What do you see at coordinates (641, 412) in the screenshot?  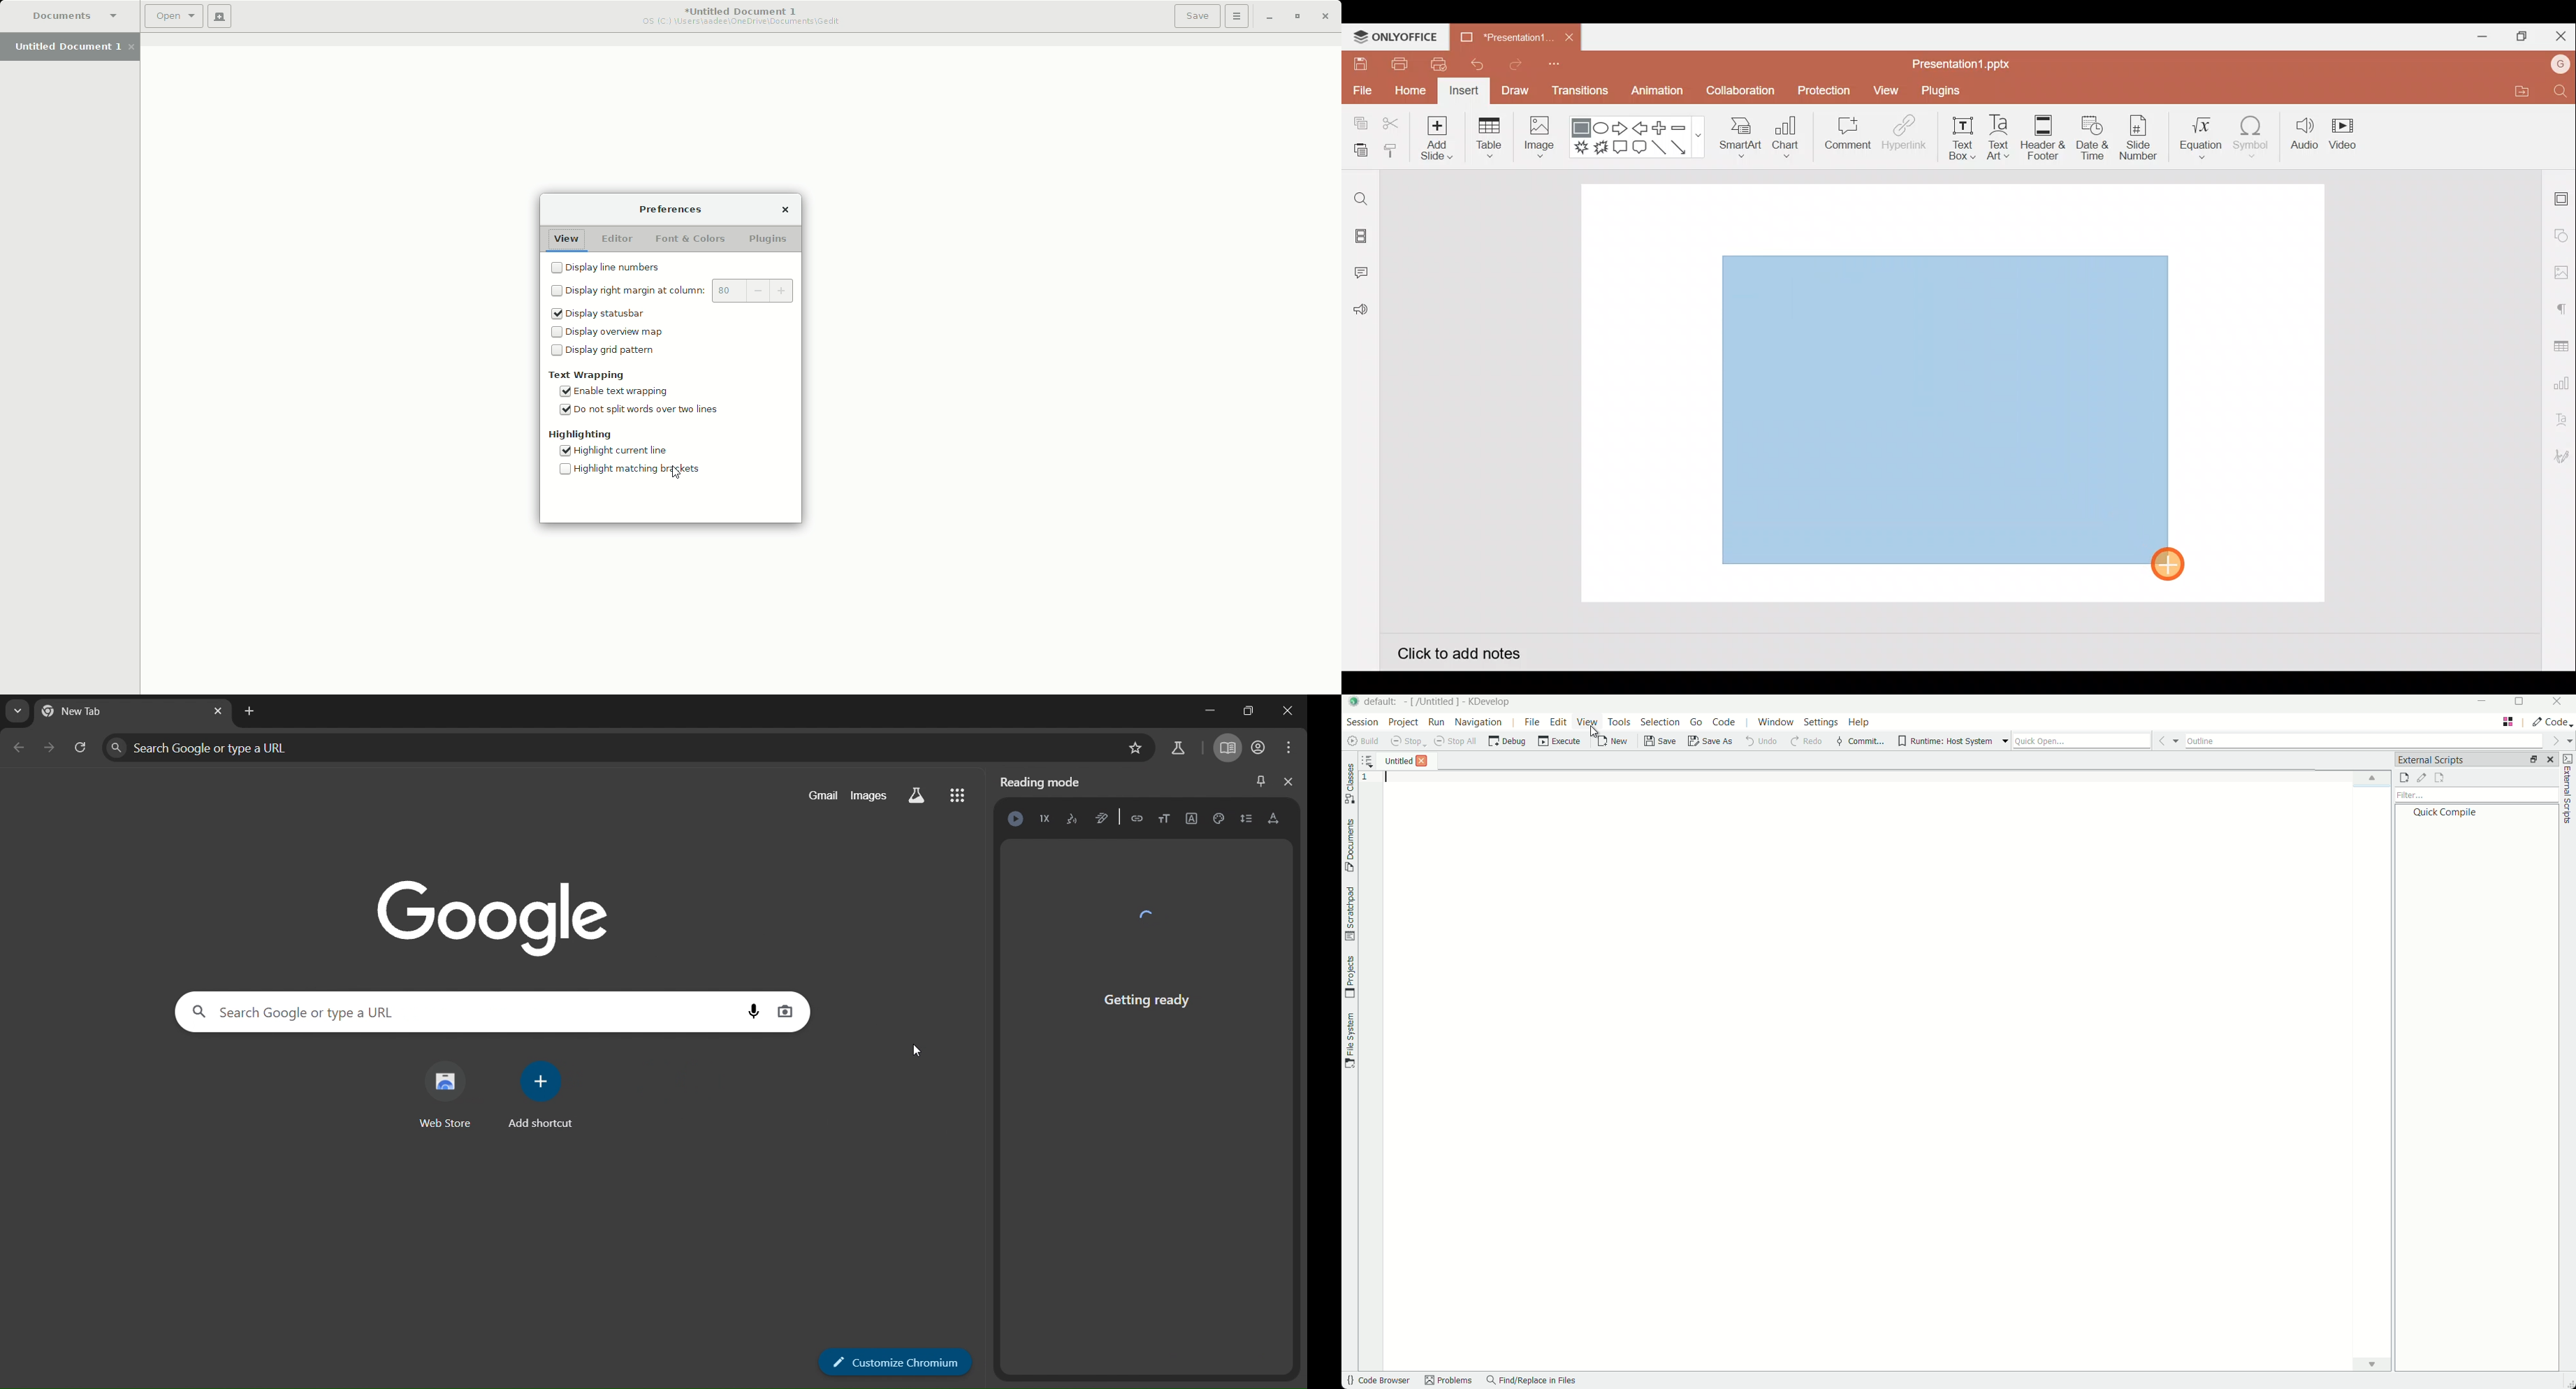 I see `Do not split words over two lines` at bounding box center [641, 412].